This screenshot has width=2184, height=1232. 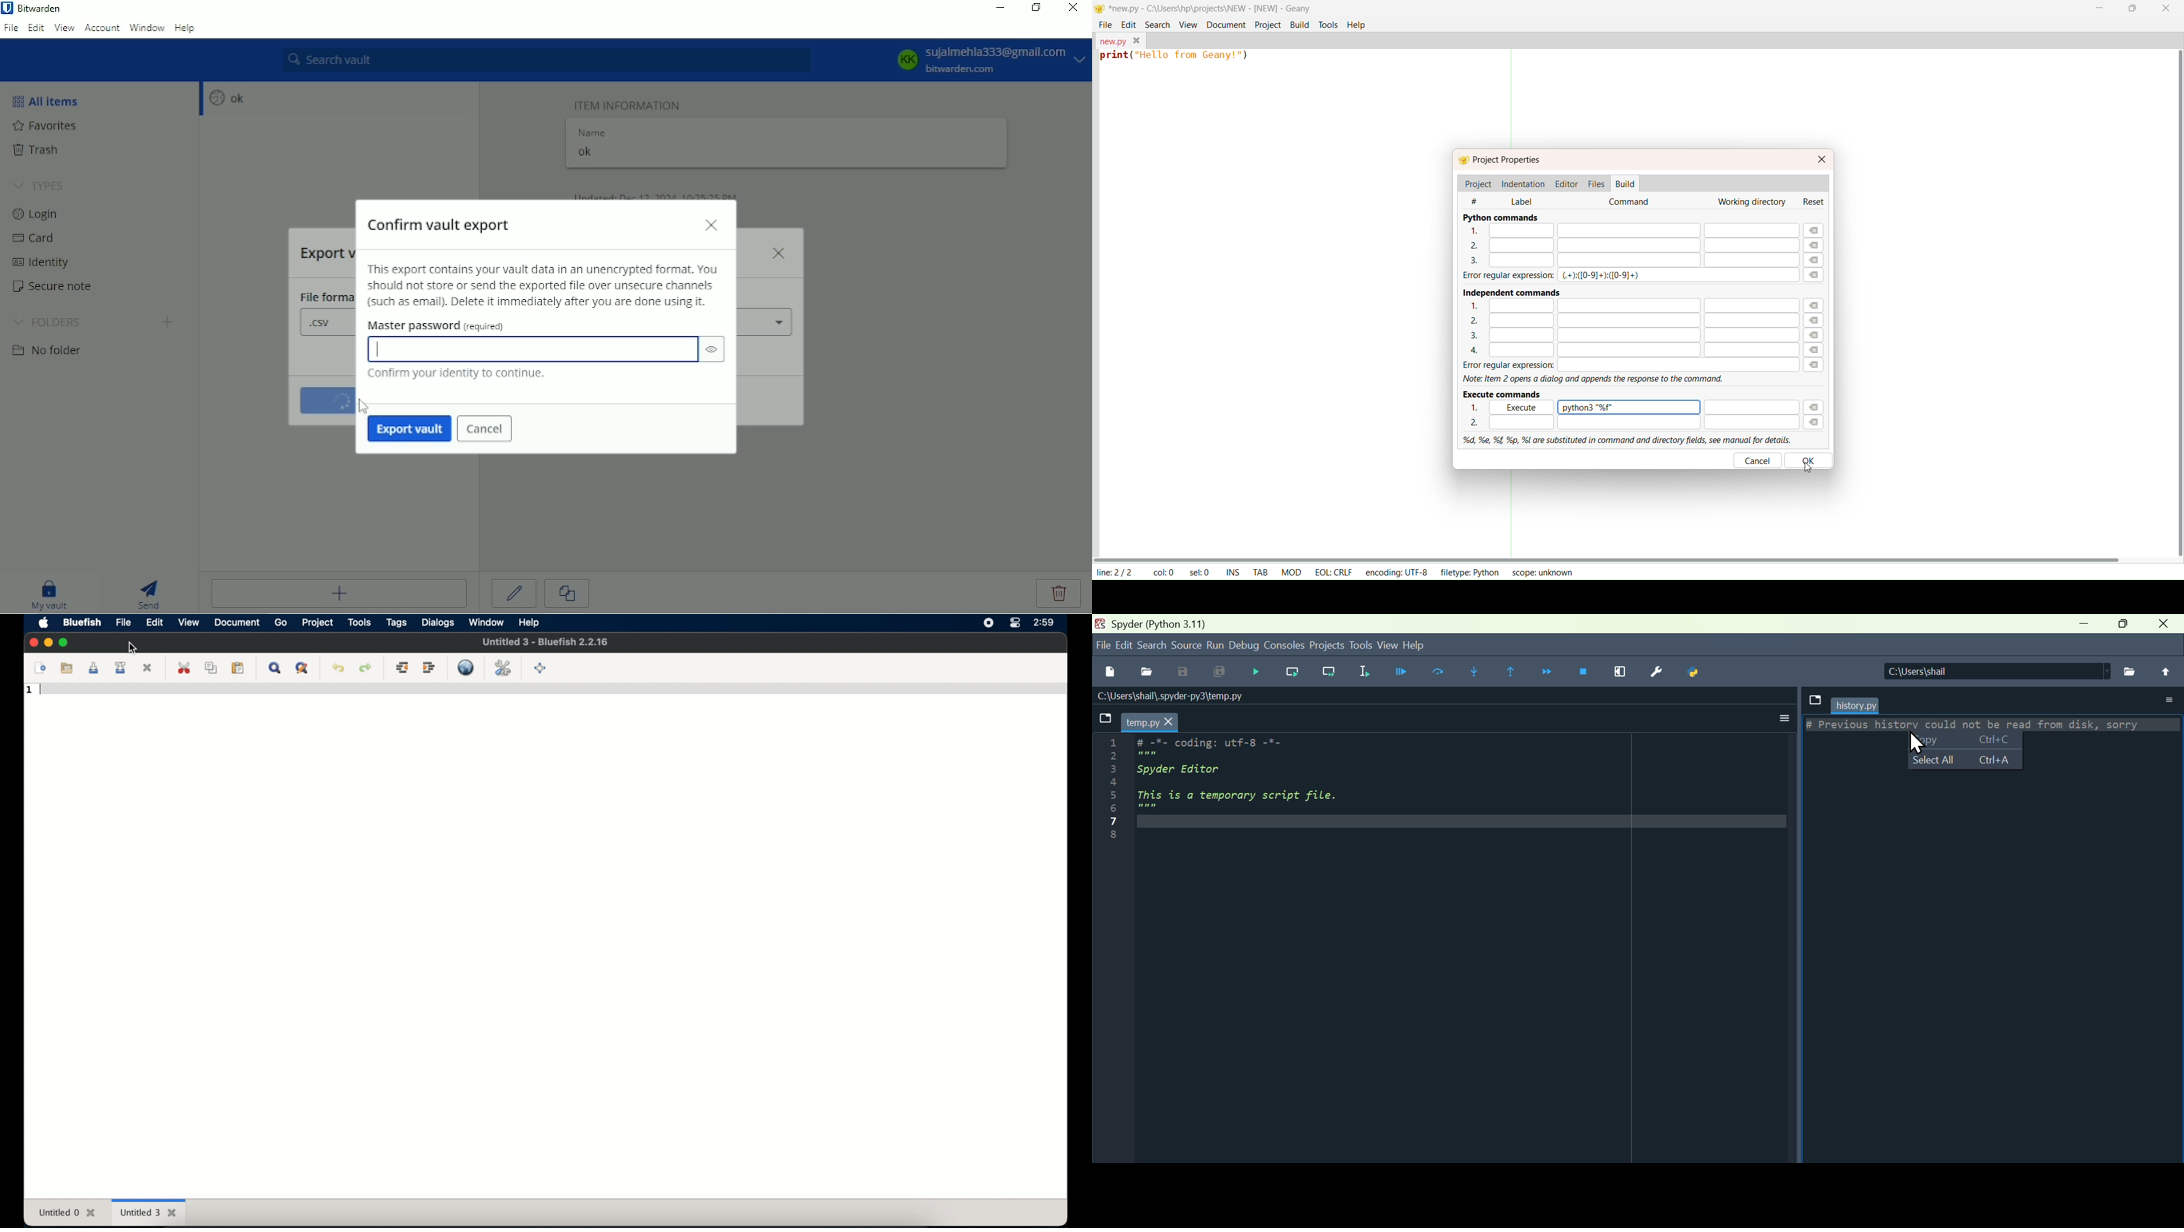 I want to click on Window, so click(x=147, y=27).